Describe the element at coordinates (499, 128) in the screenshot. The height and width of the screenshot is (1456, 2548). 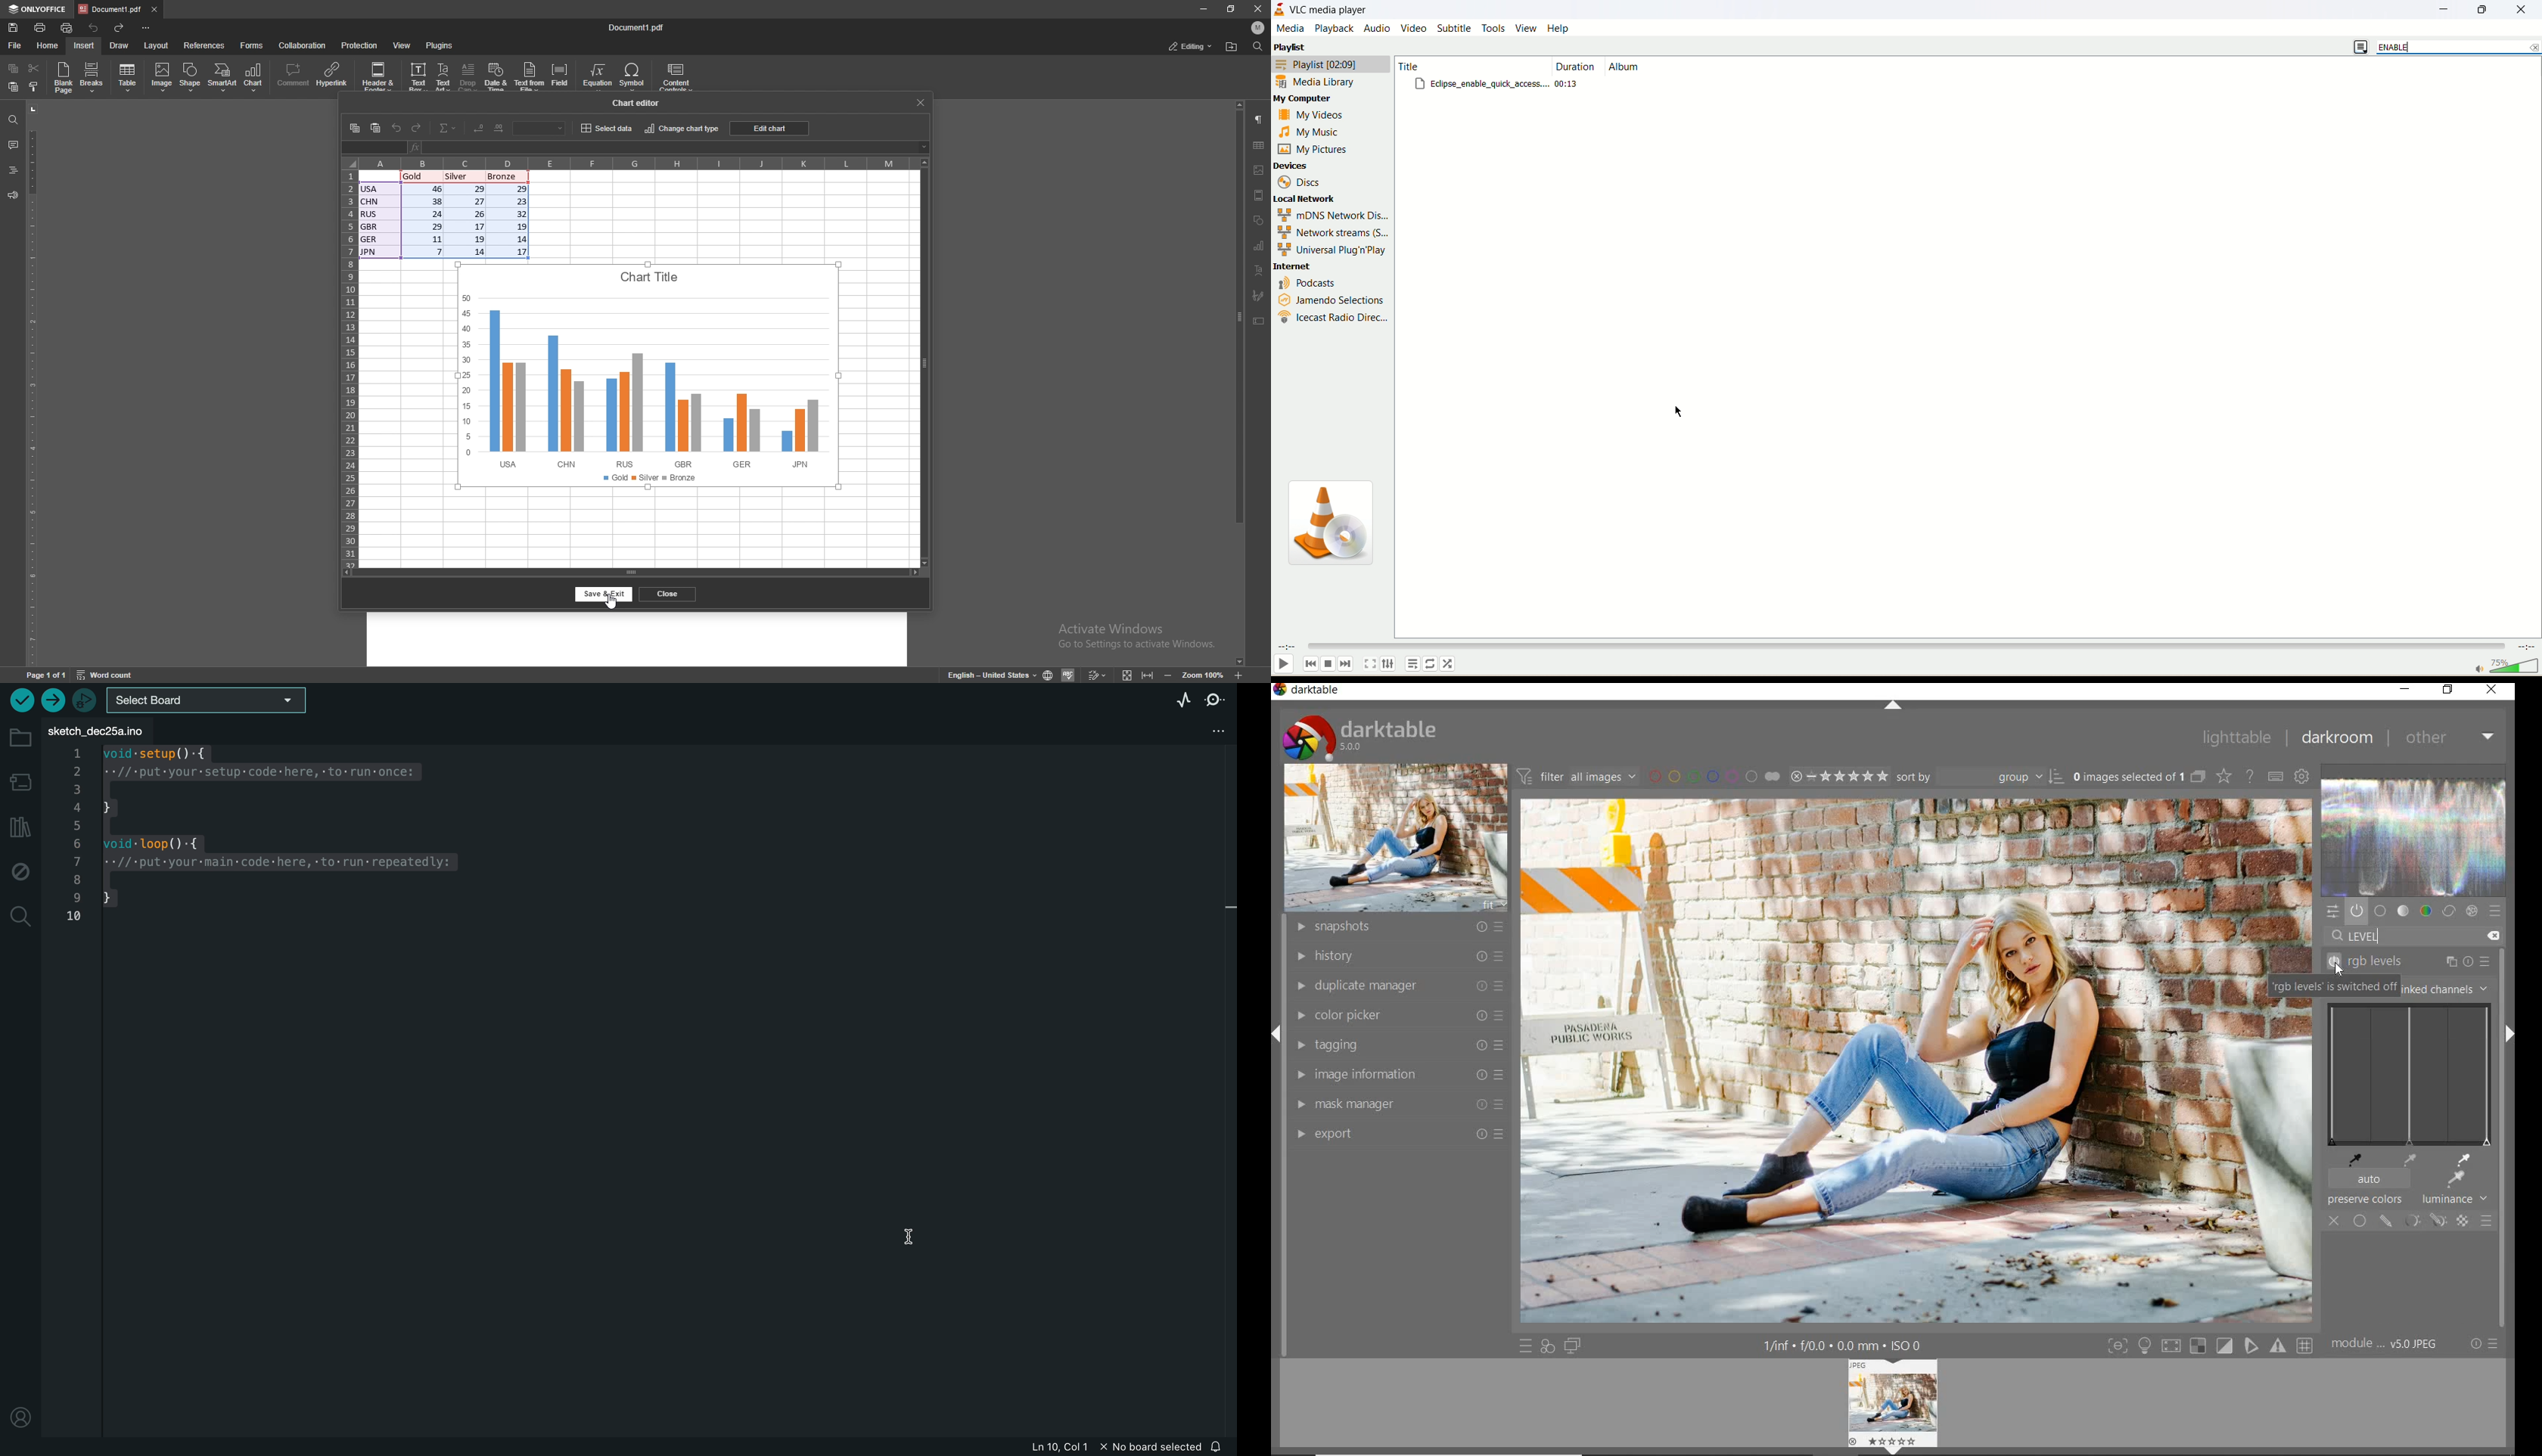
I see `increase decimal` at that location.